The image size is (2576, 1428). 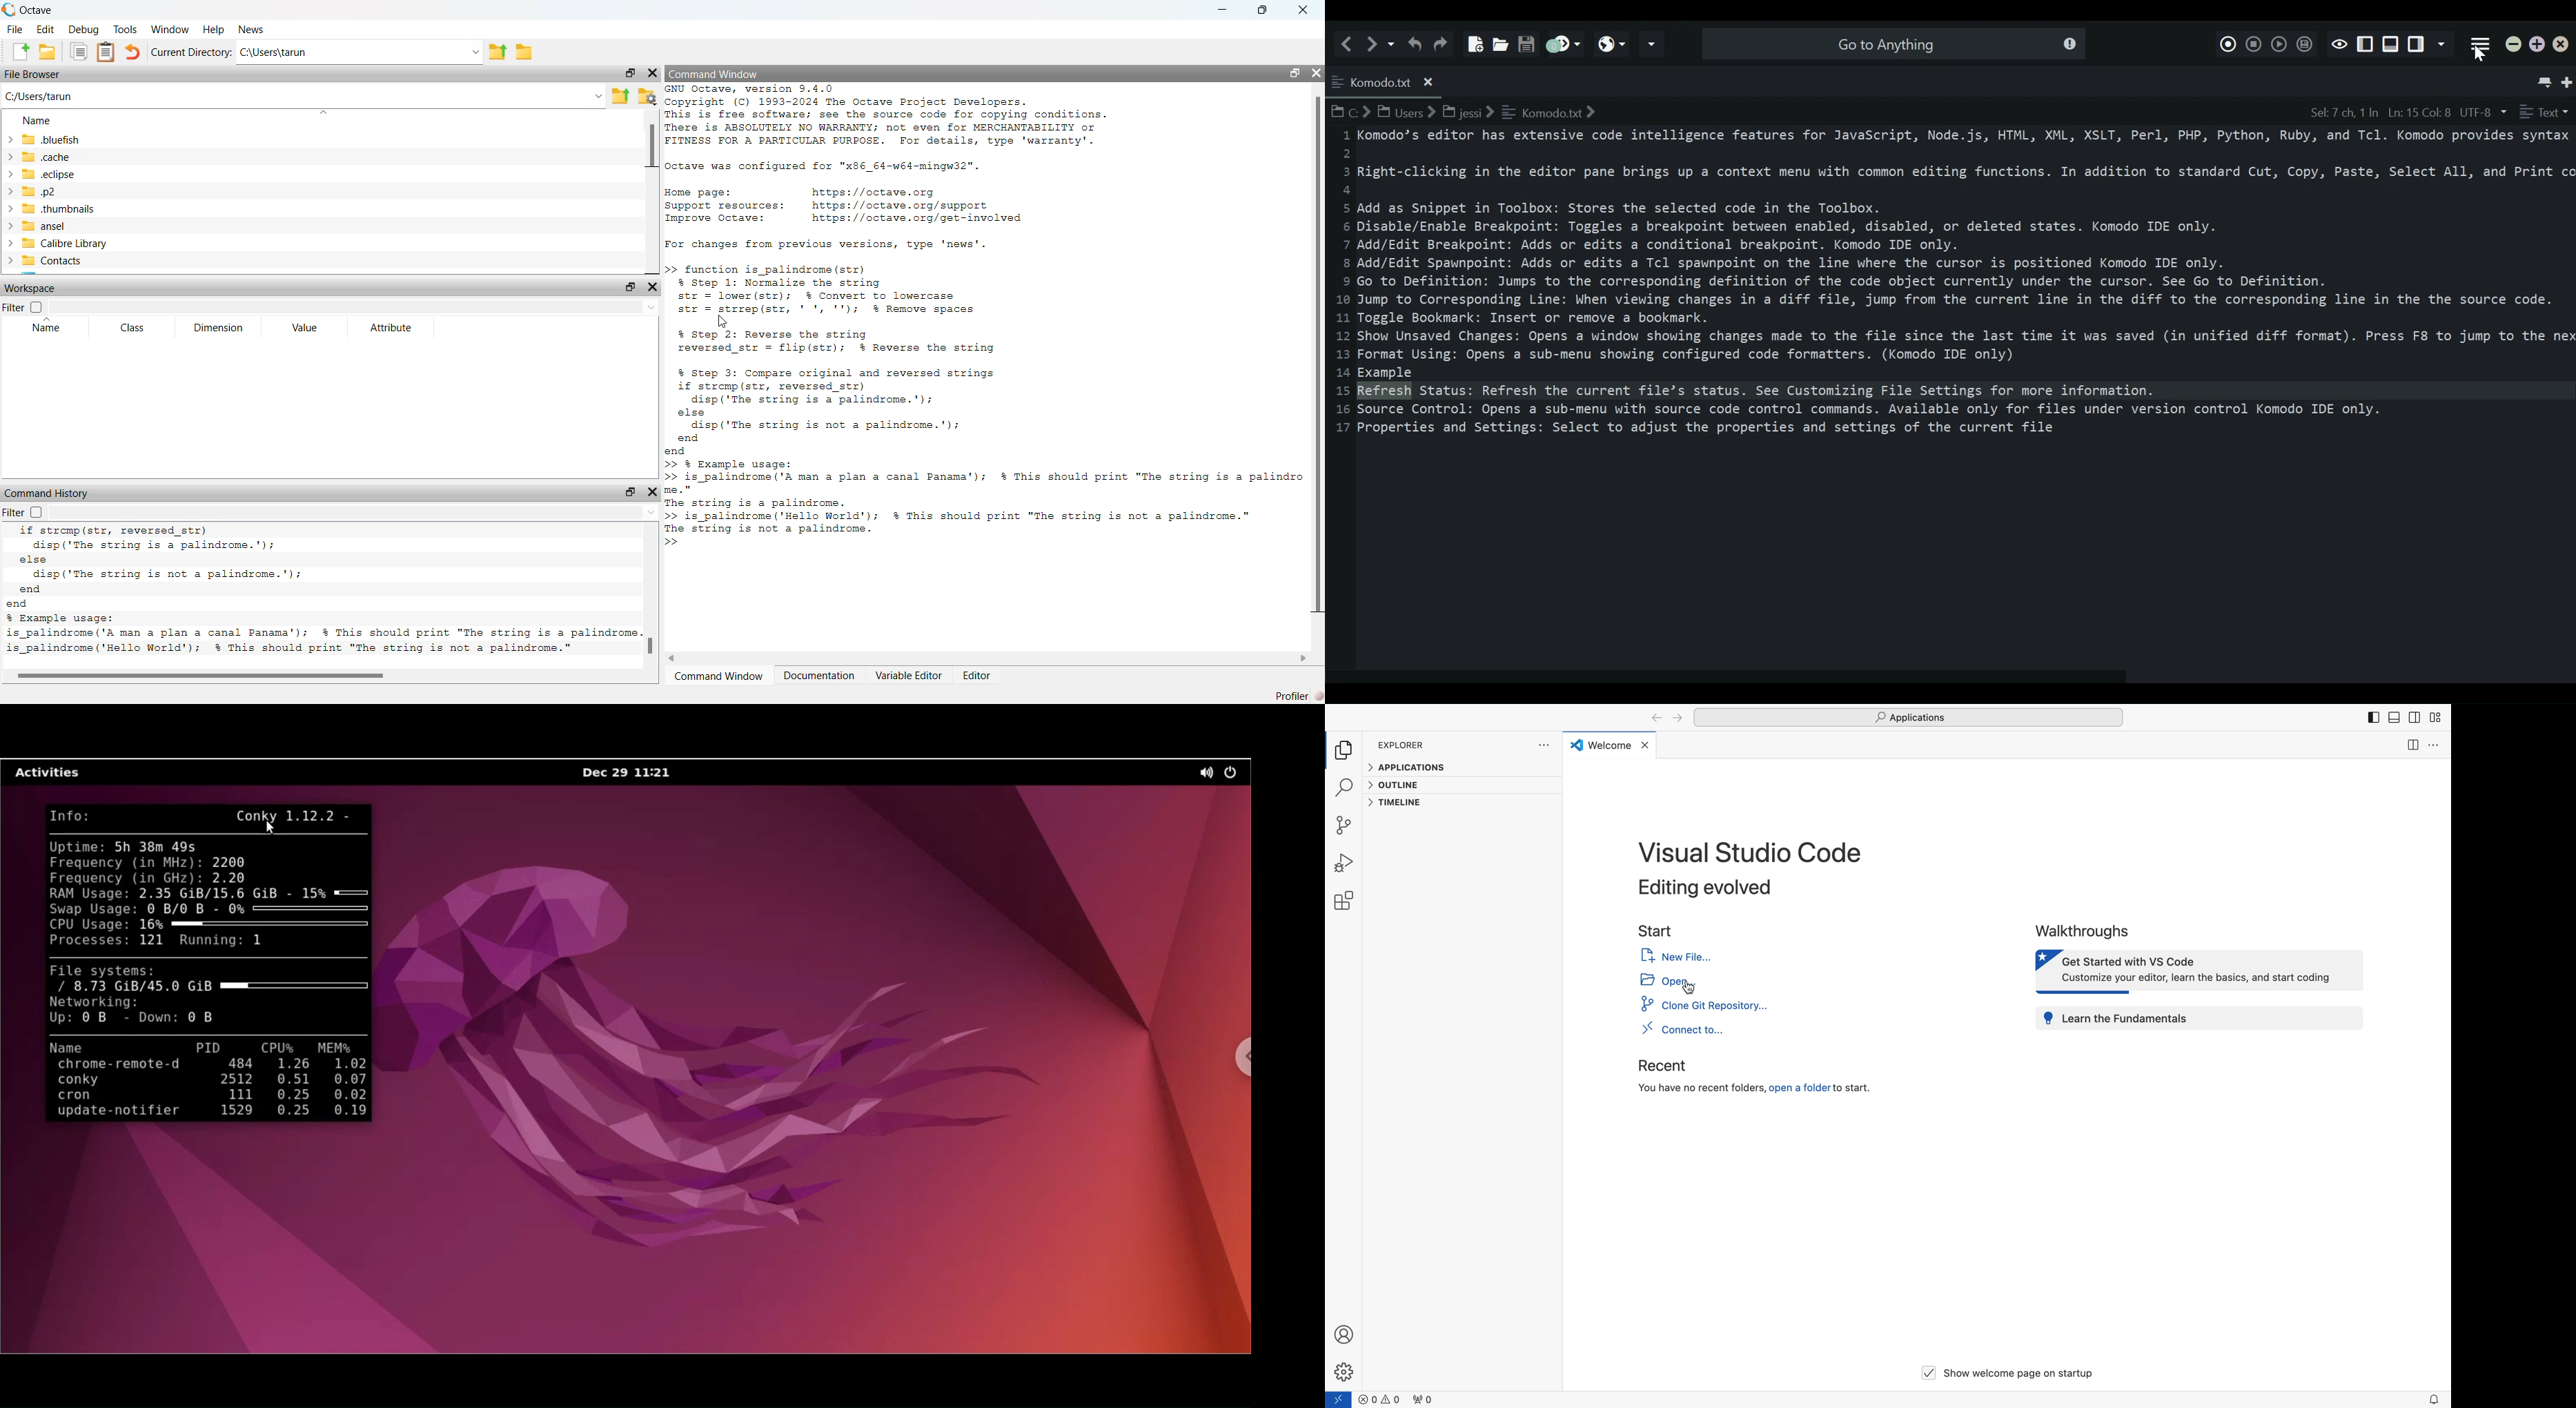 I want to click on contacts, so click(x=112, y=264).